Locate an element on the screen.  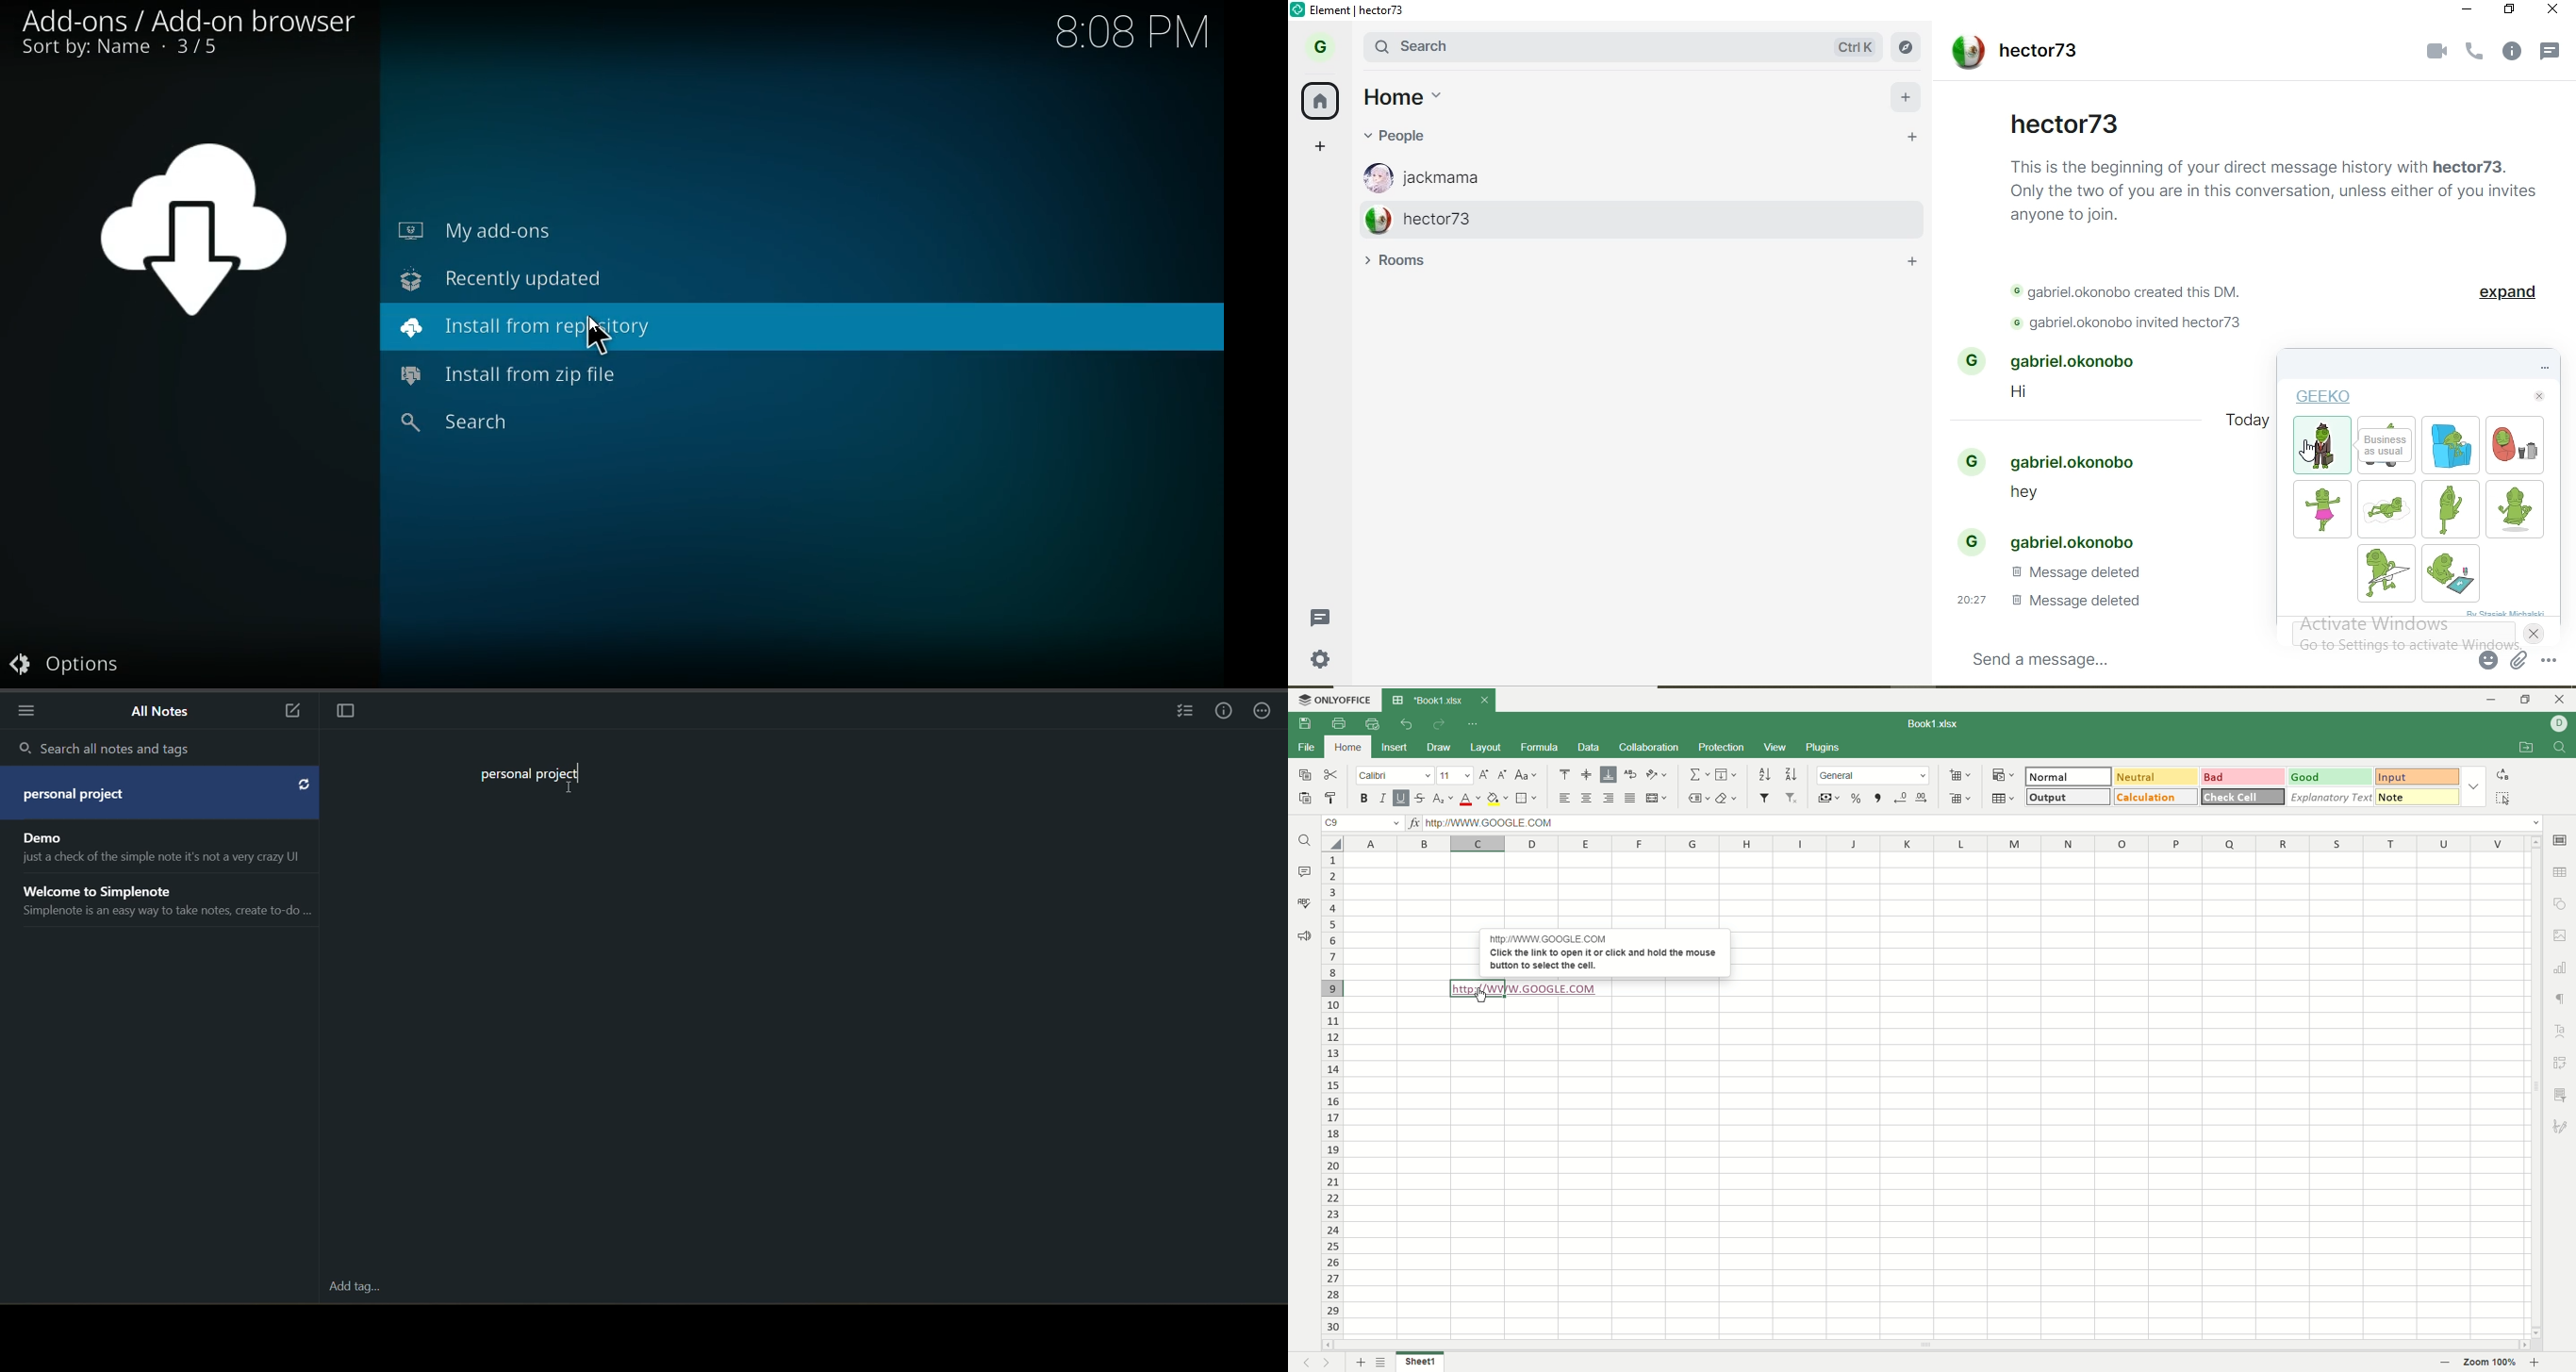
worksheet is located at coordinates (1933, 1096).